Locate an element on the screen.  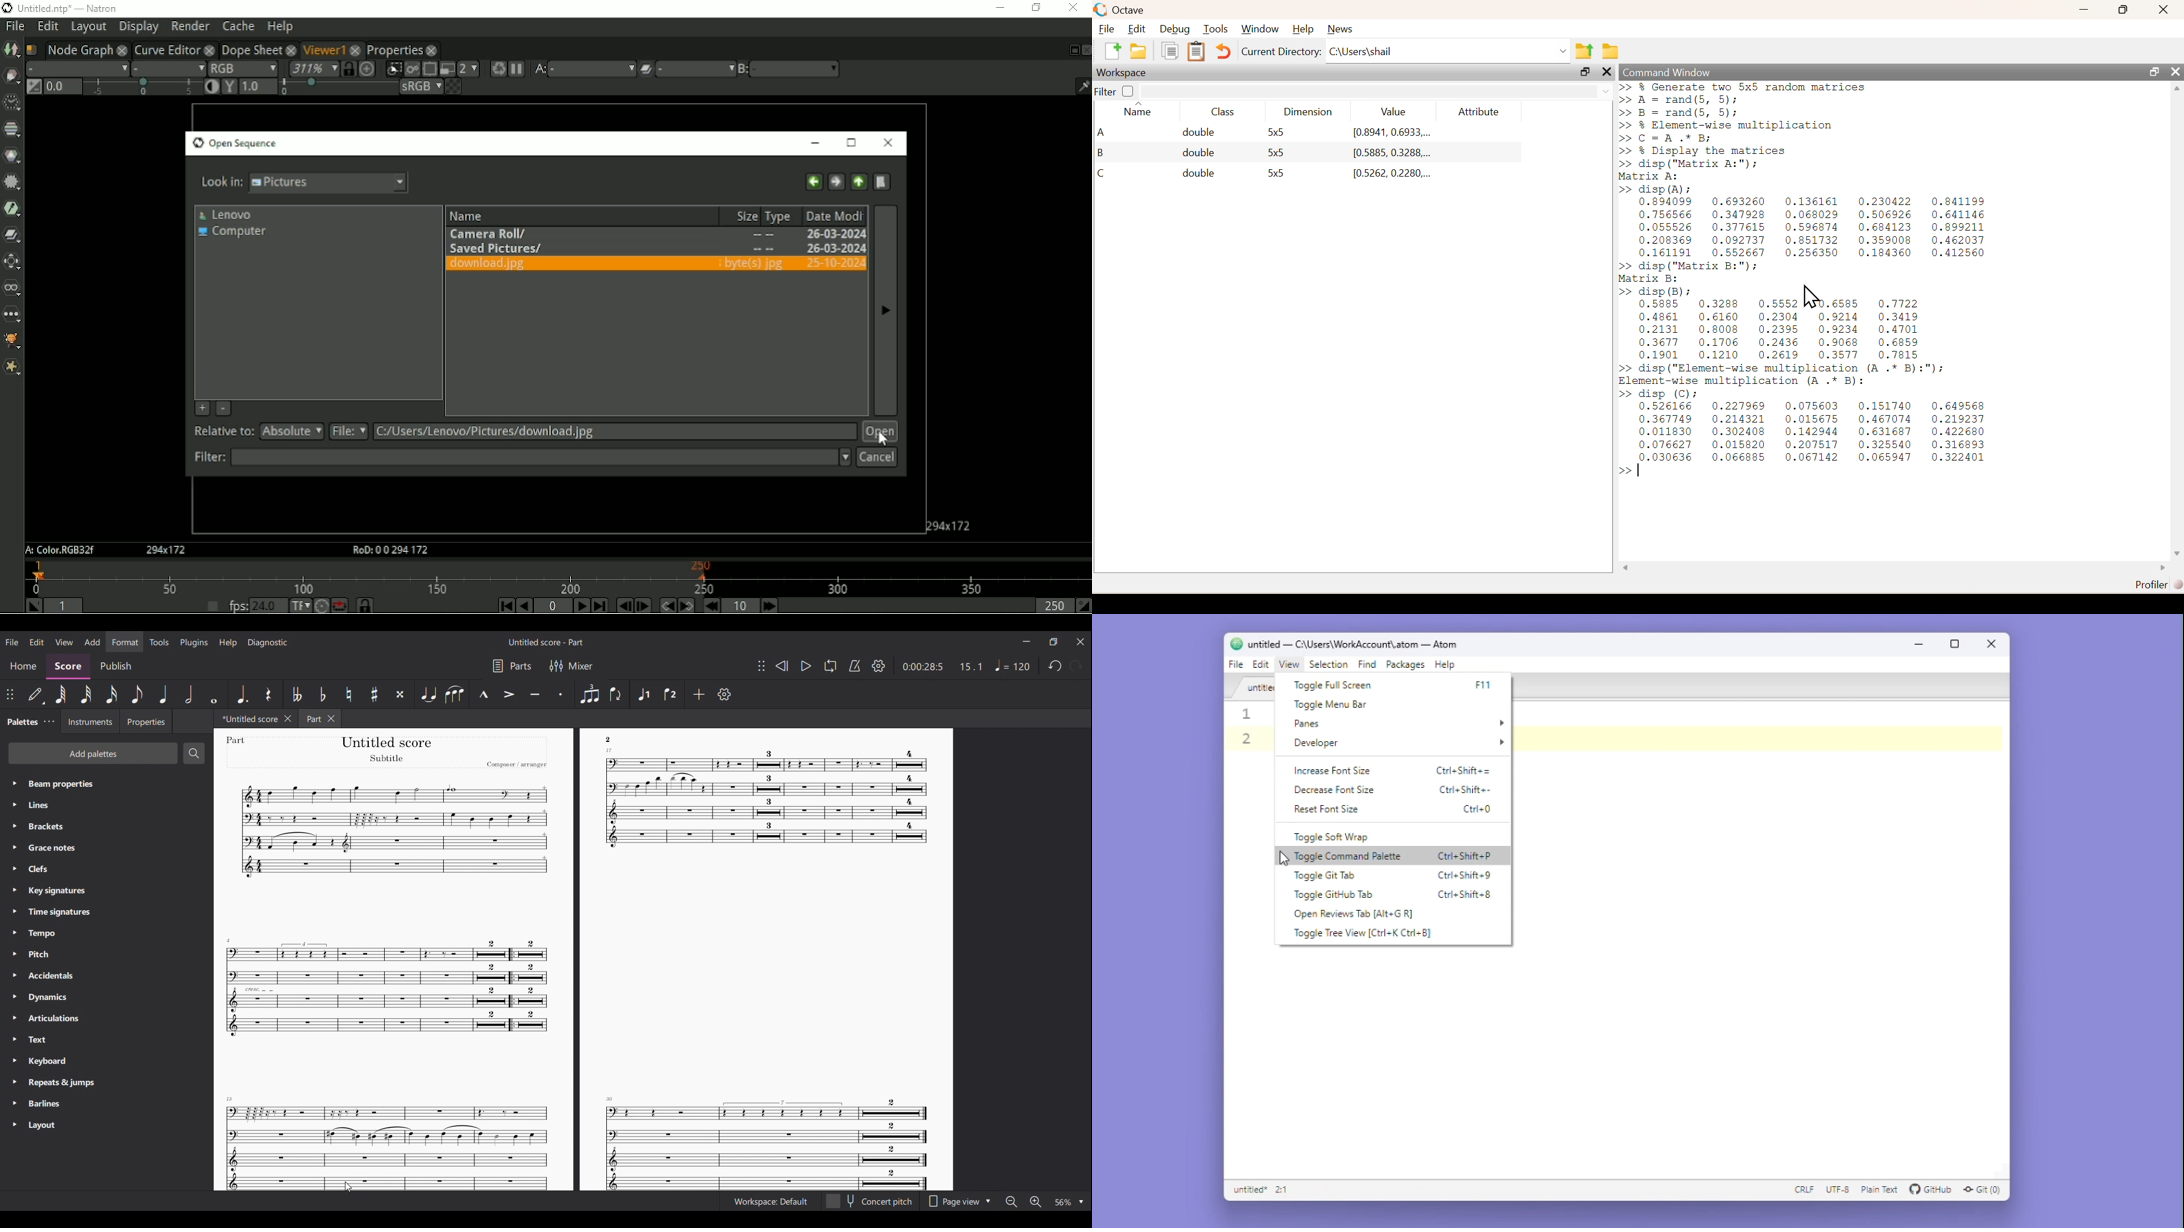
F11 is located at coordinates (1484, 686).